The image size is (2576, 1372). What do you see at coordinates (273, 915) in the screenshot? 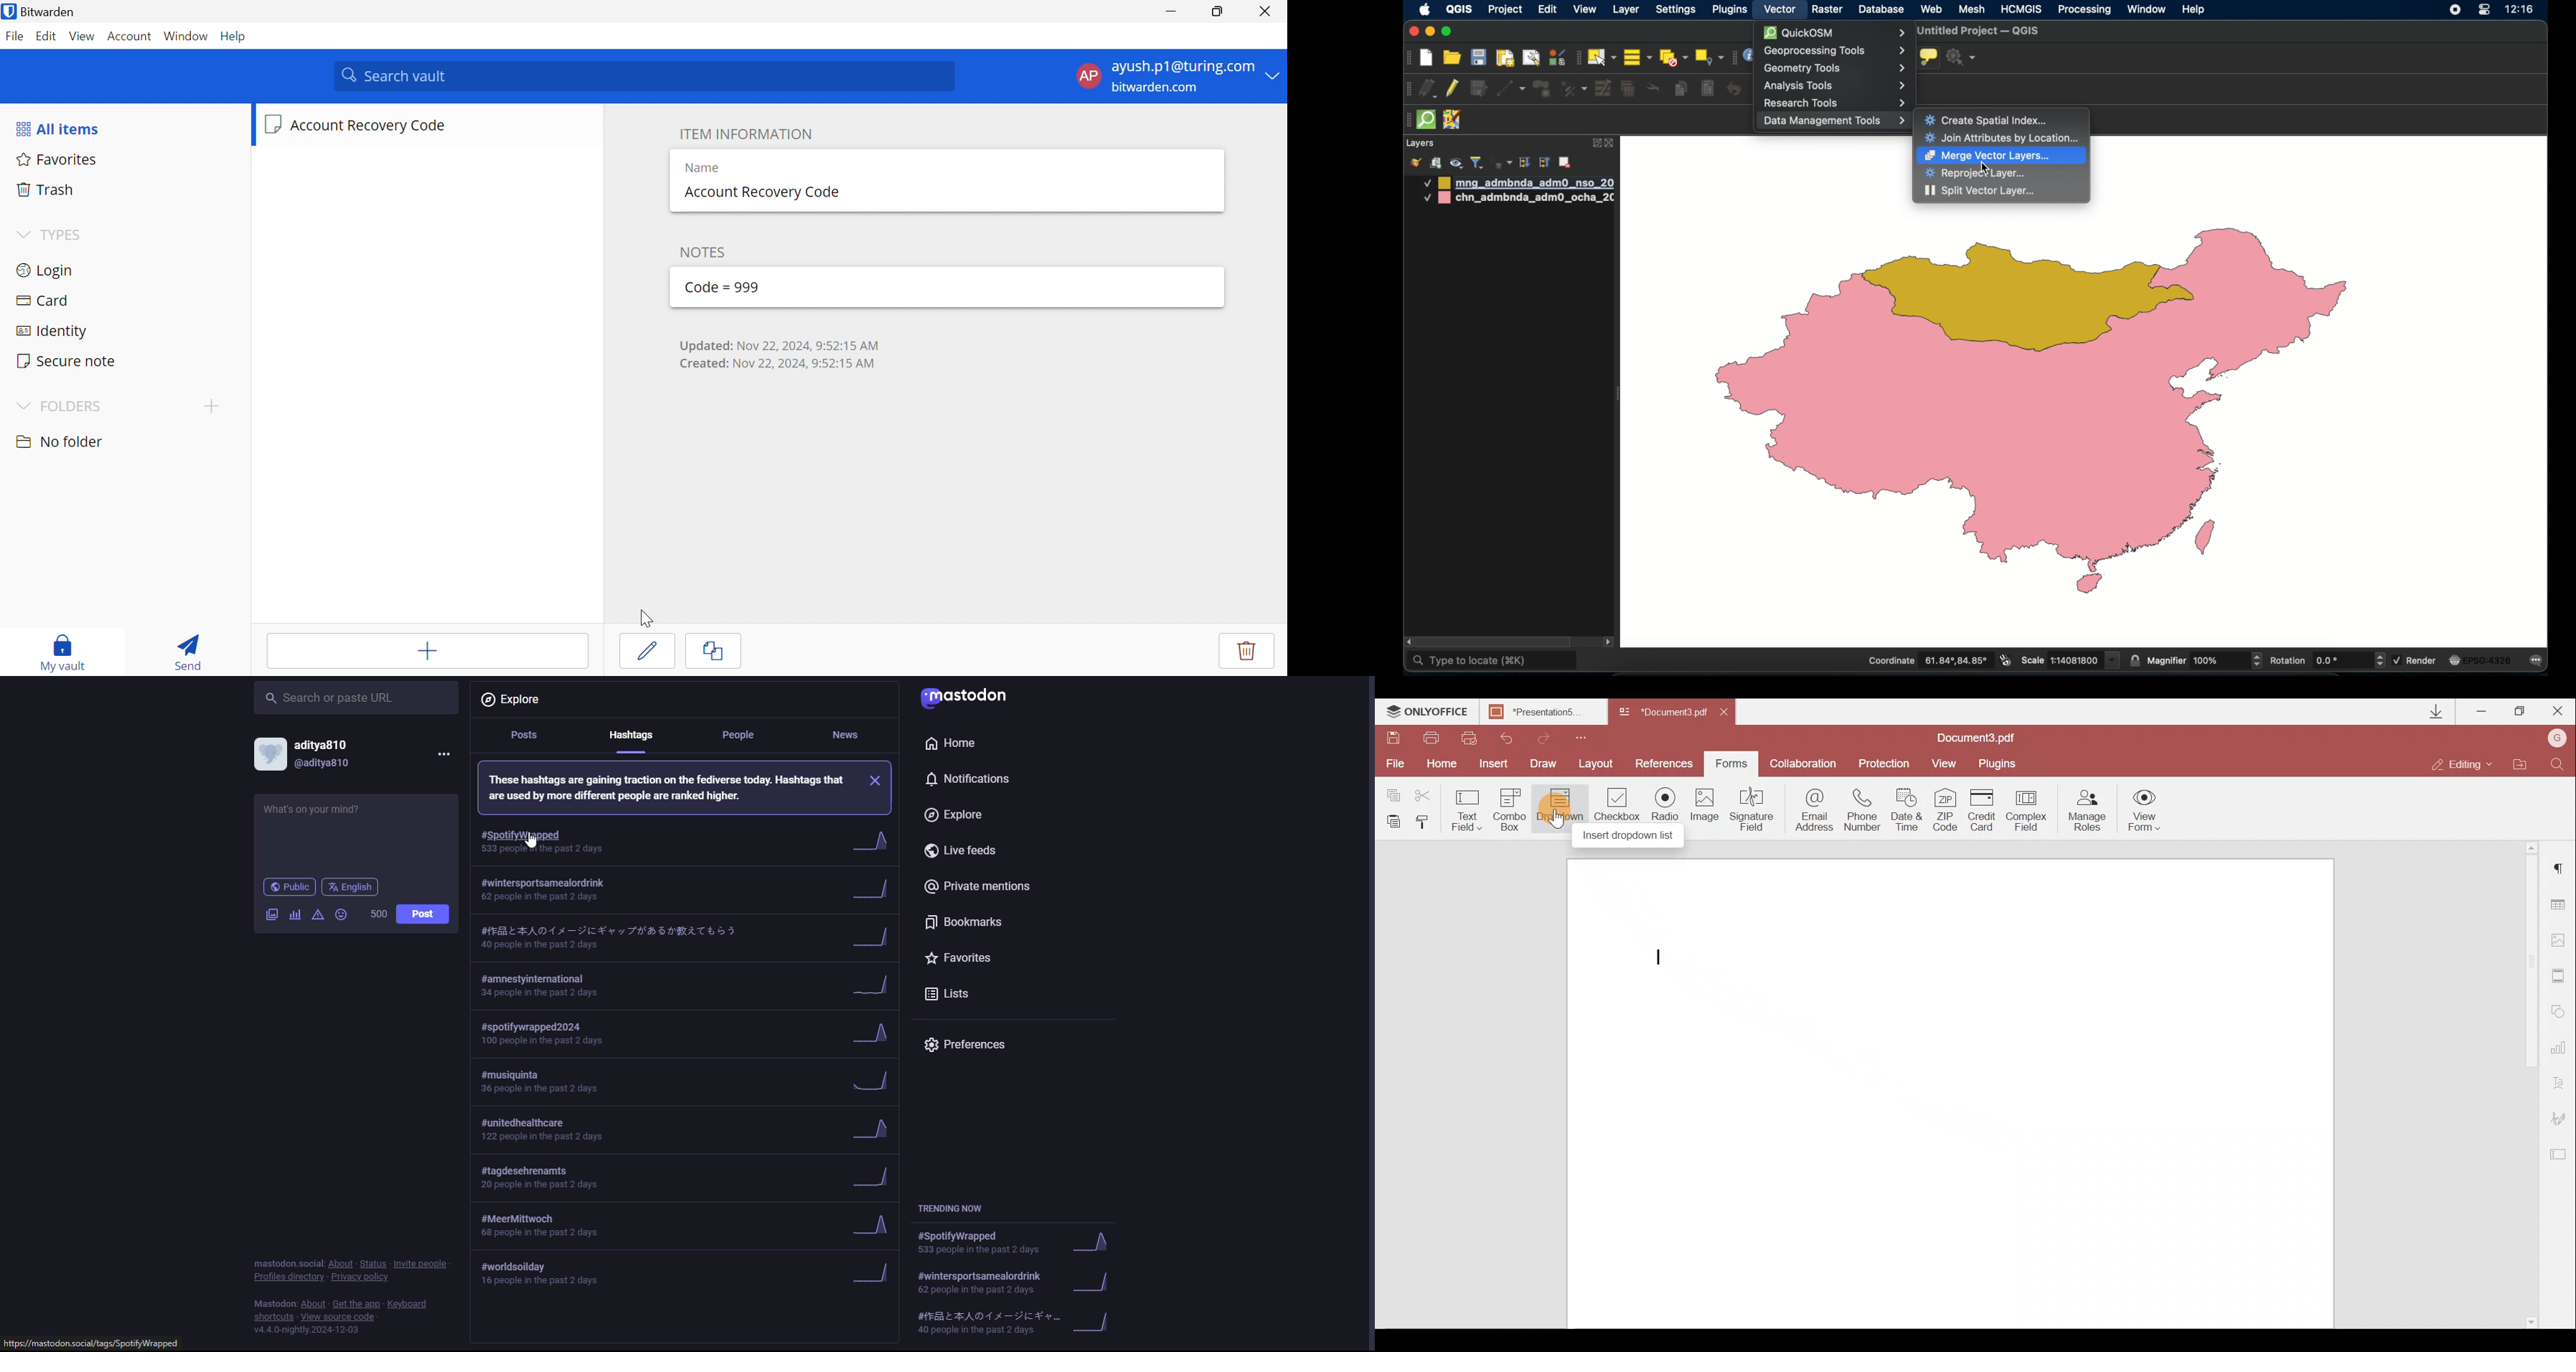
I see `image` at bounding box center [273, 915].